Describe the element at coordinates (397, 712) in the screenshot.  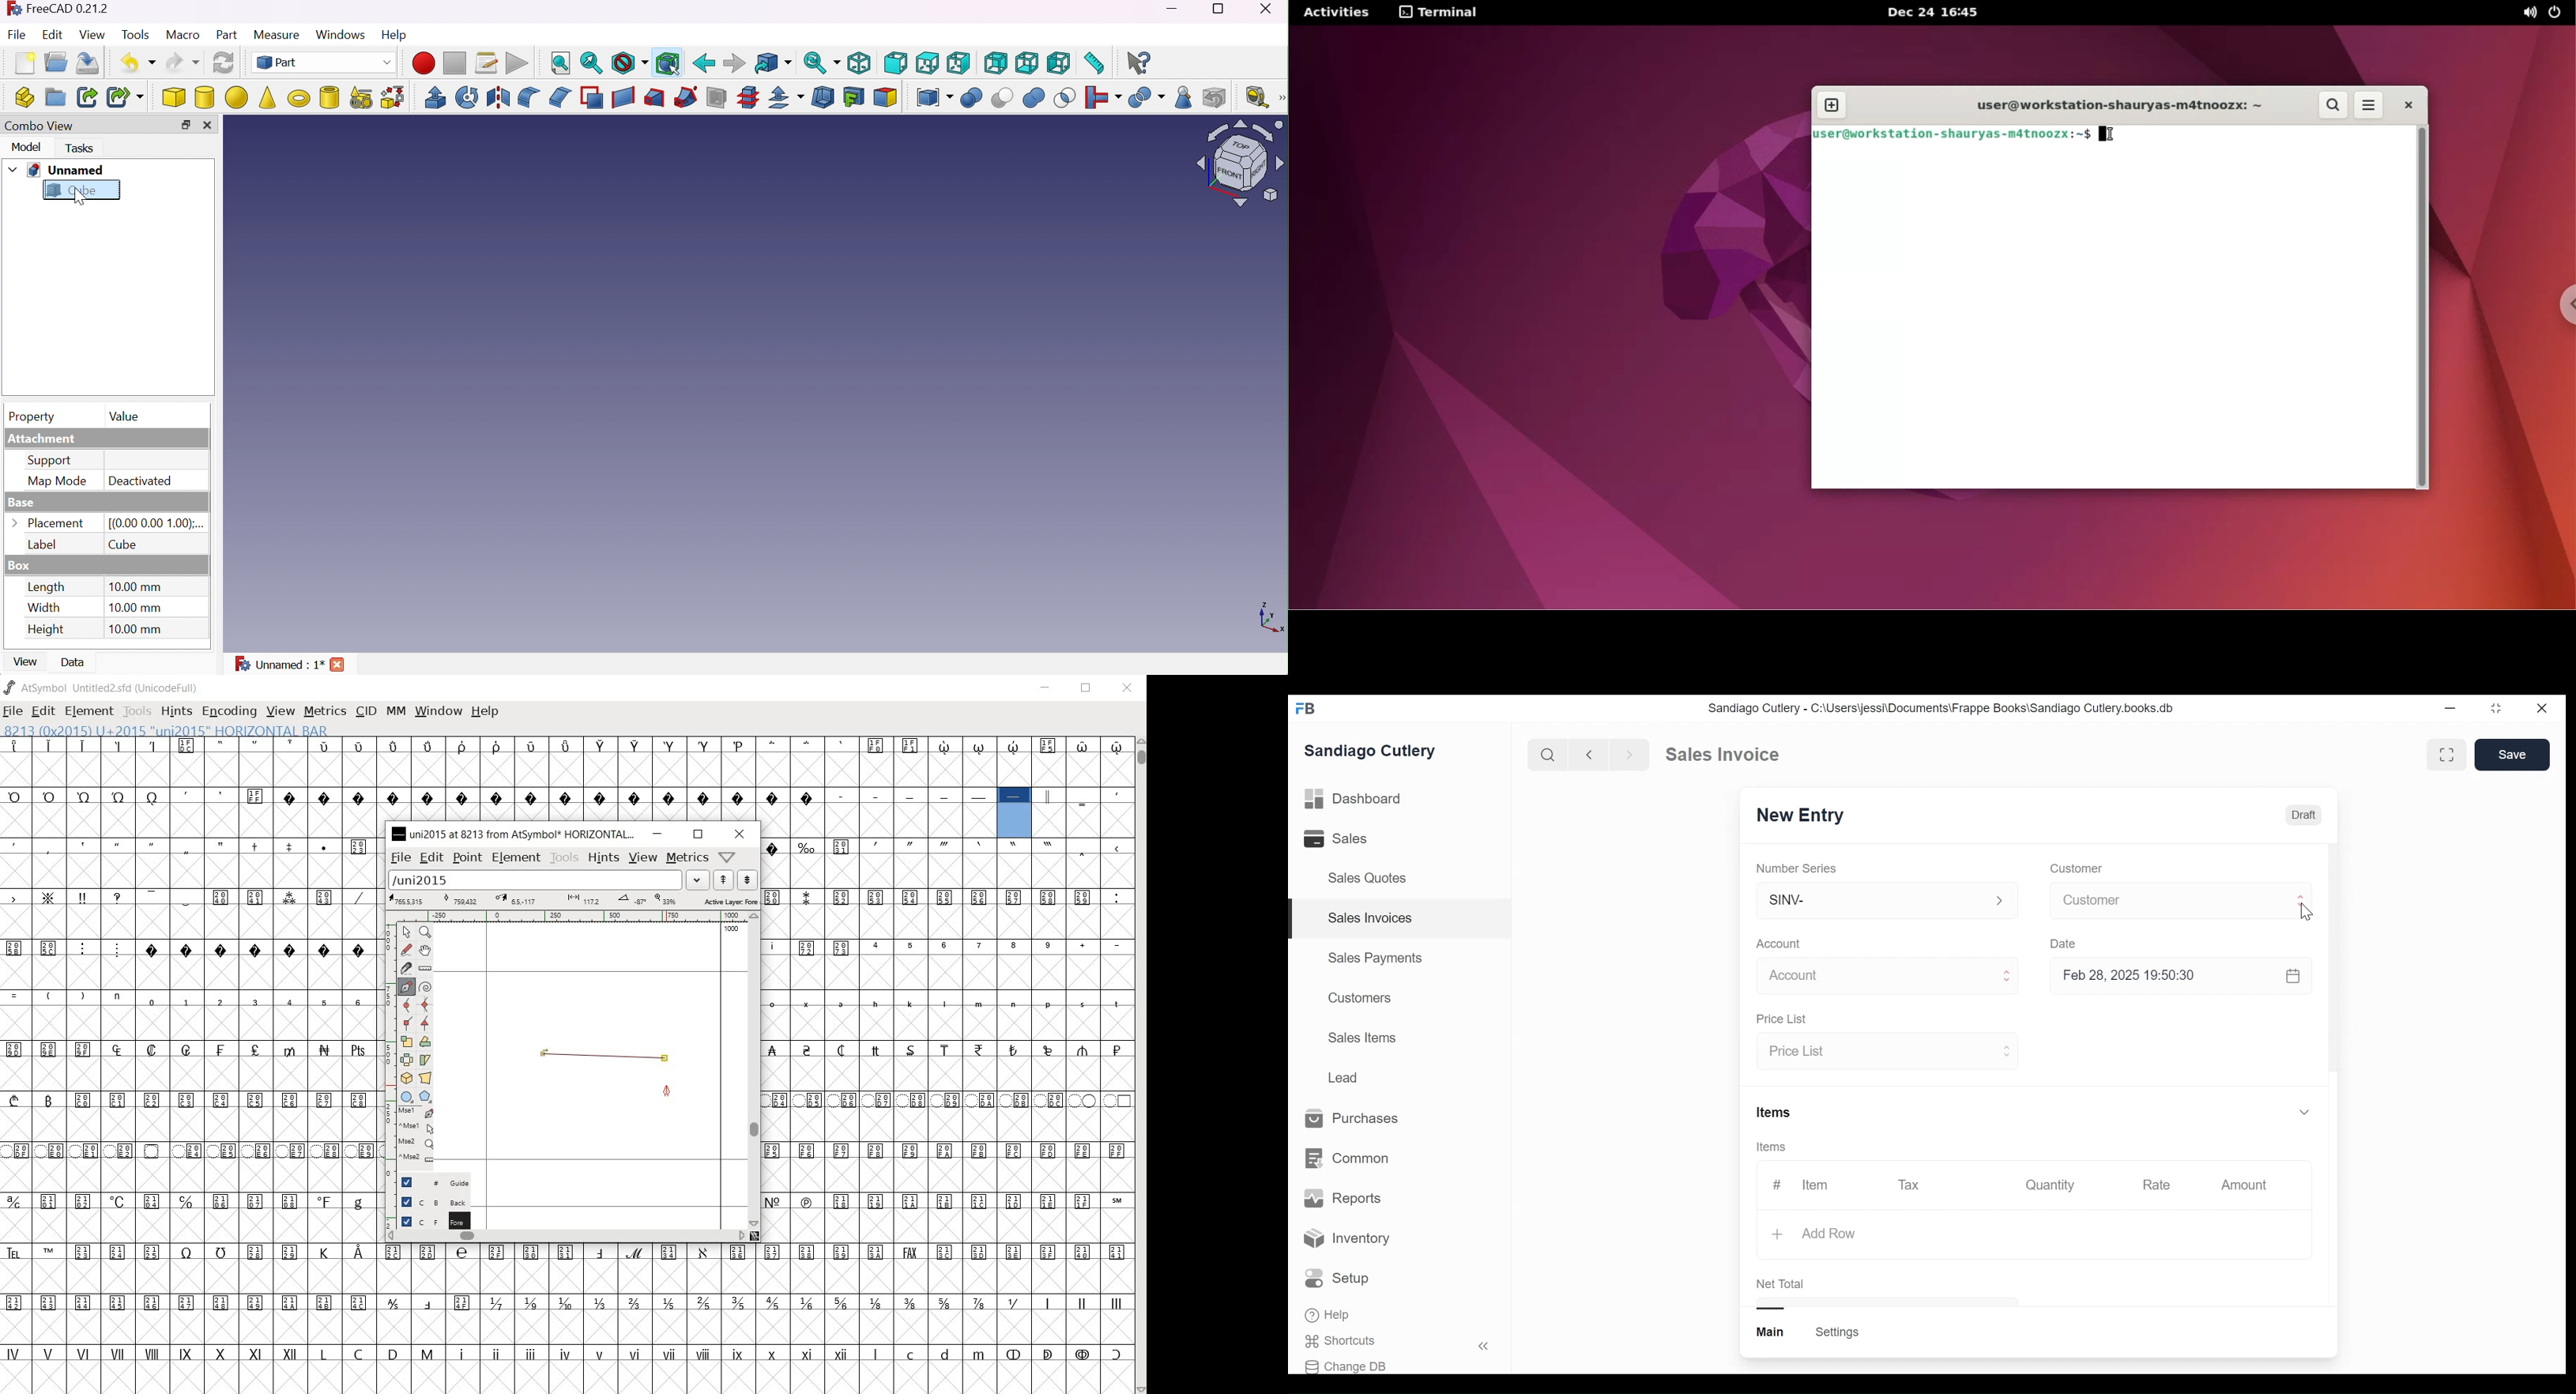
I see `MM` at that location.